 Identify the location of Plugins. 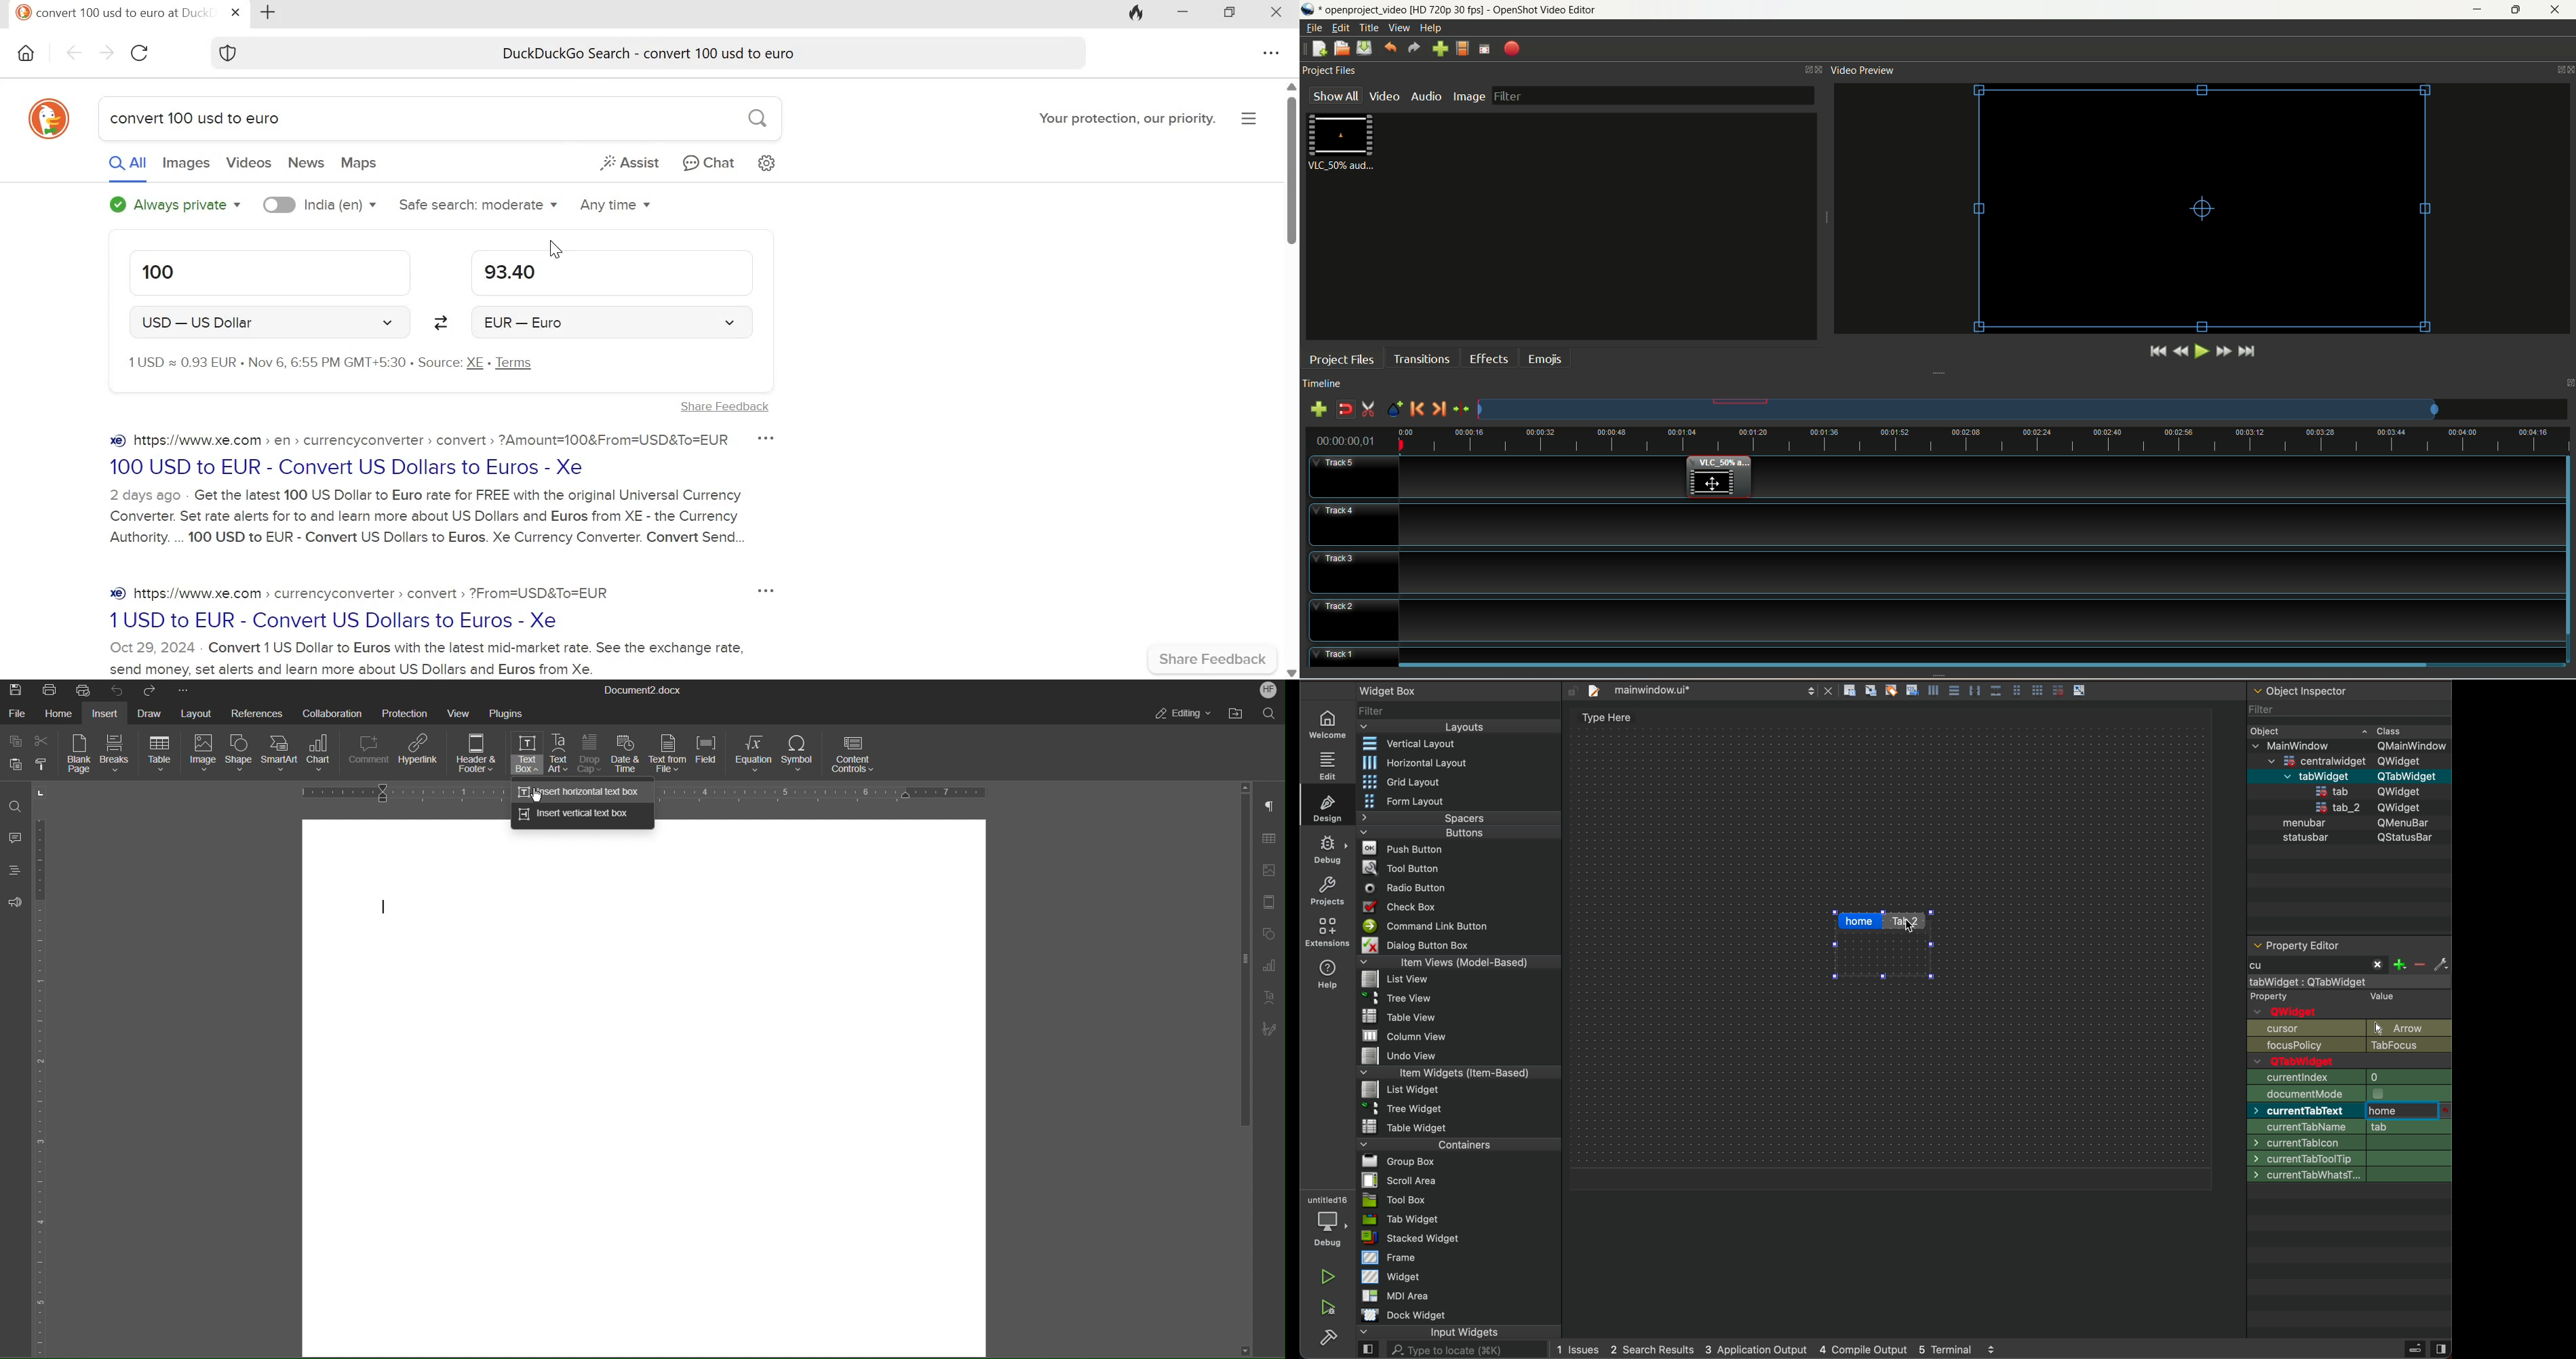
(507, 712).